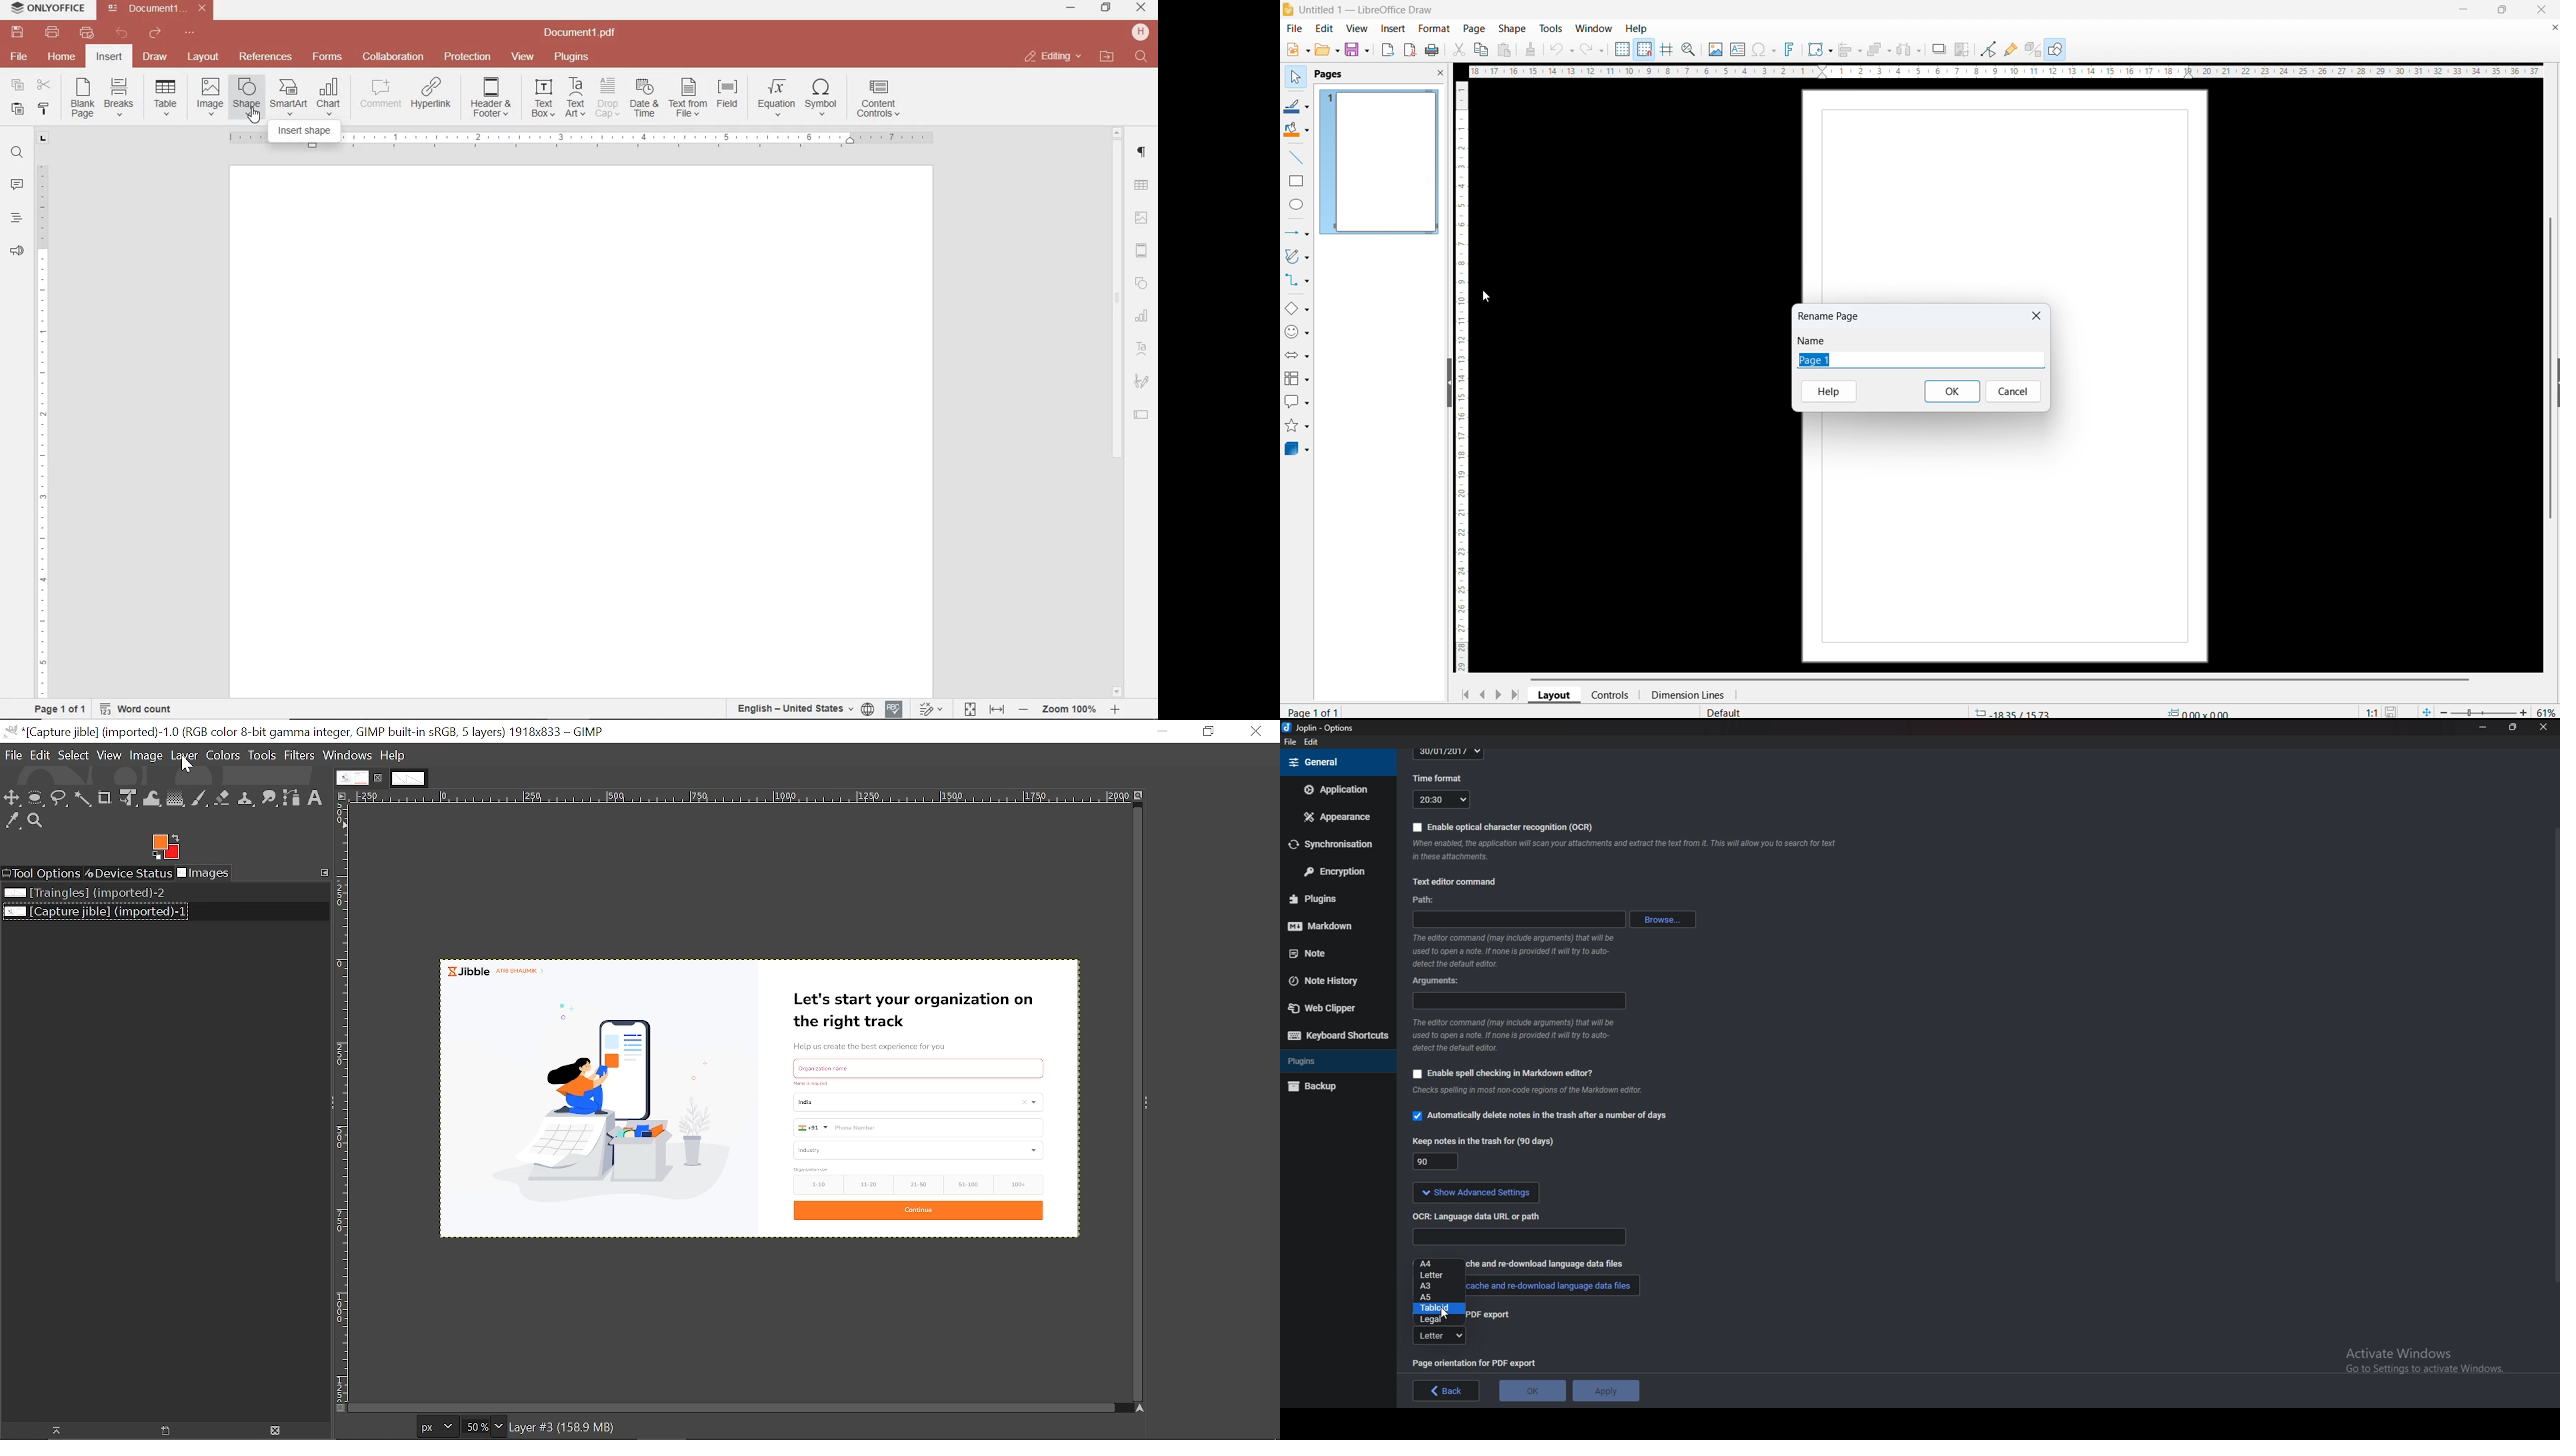  I want to click on symbol shapes, so click(1297, 332).